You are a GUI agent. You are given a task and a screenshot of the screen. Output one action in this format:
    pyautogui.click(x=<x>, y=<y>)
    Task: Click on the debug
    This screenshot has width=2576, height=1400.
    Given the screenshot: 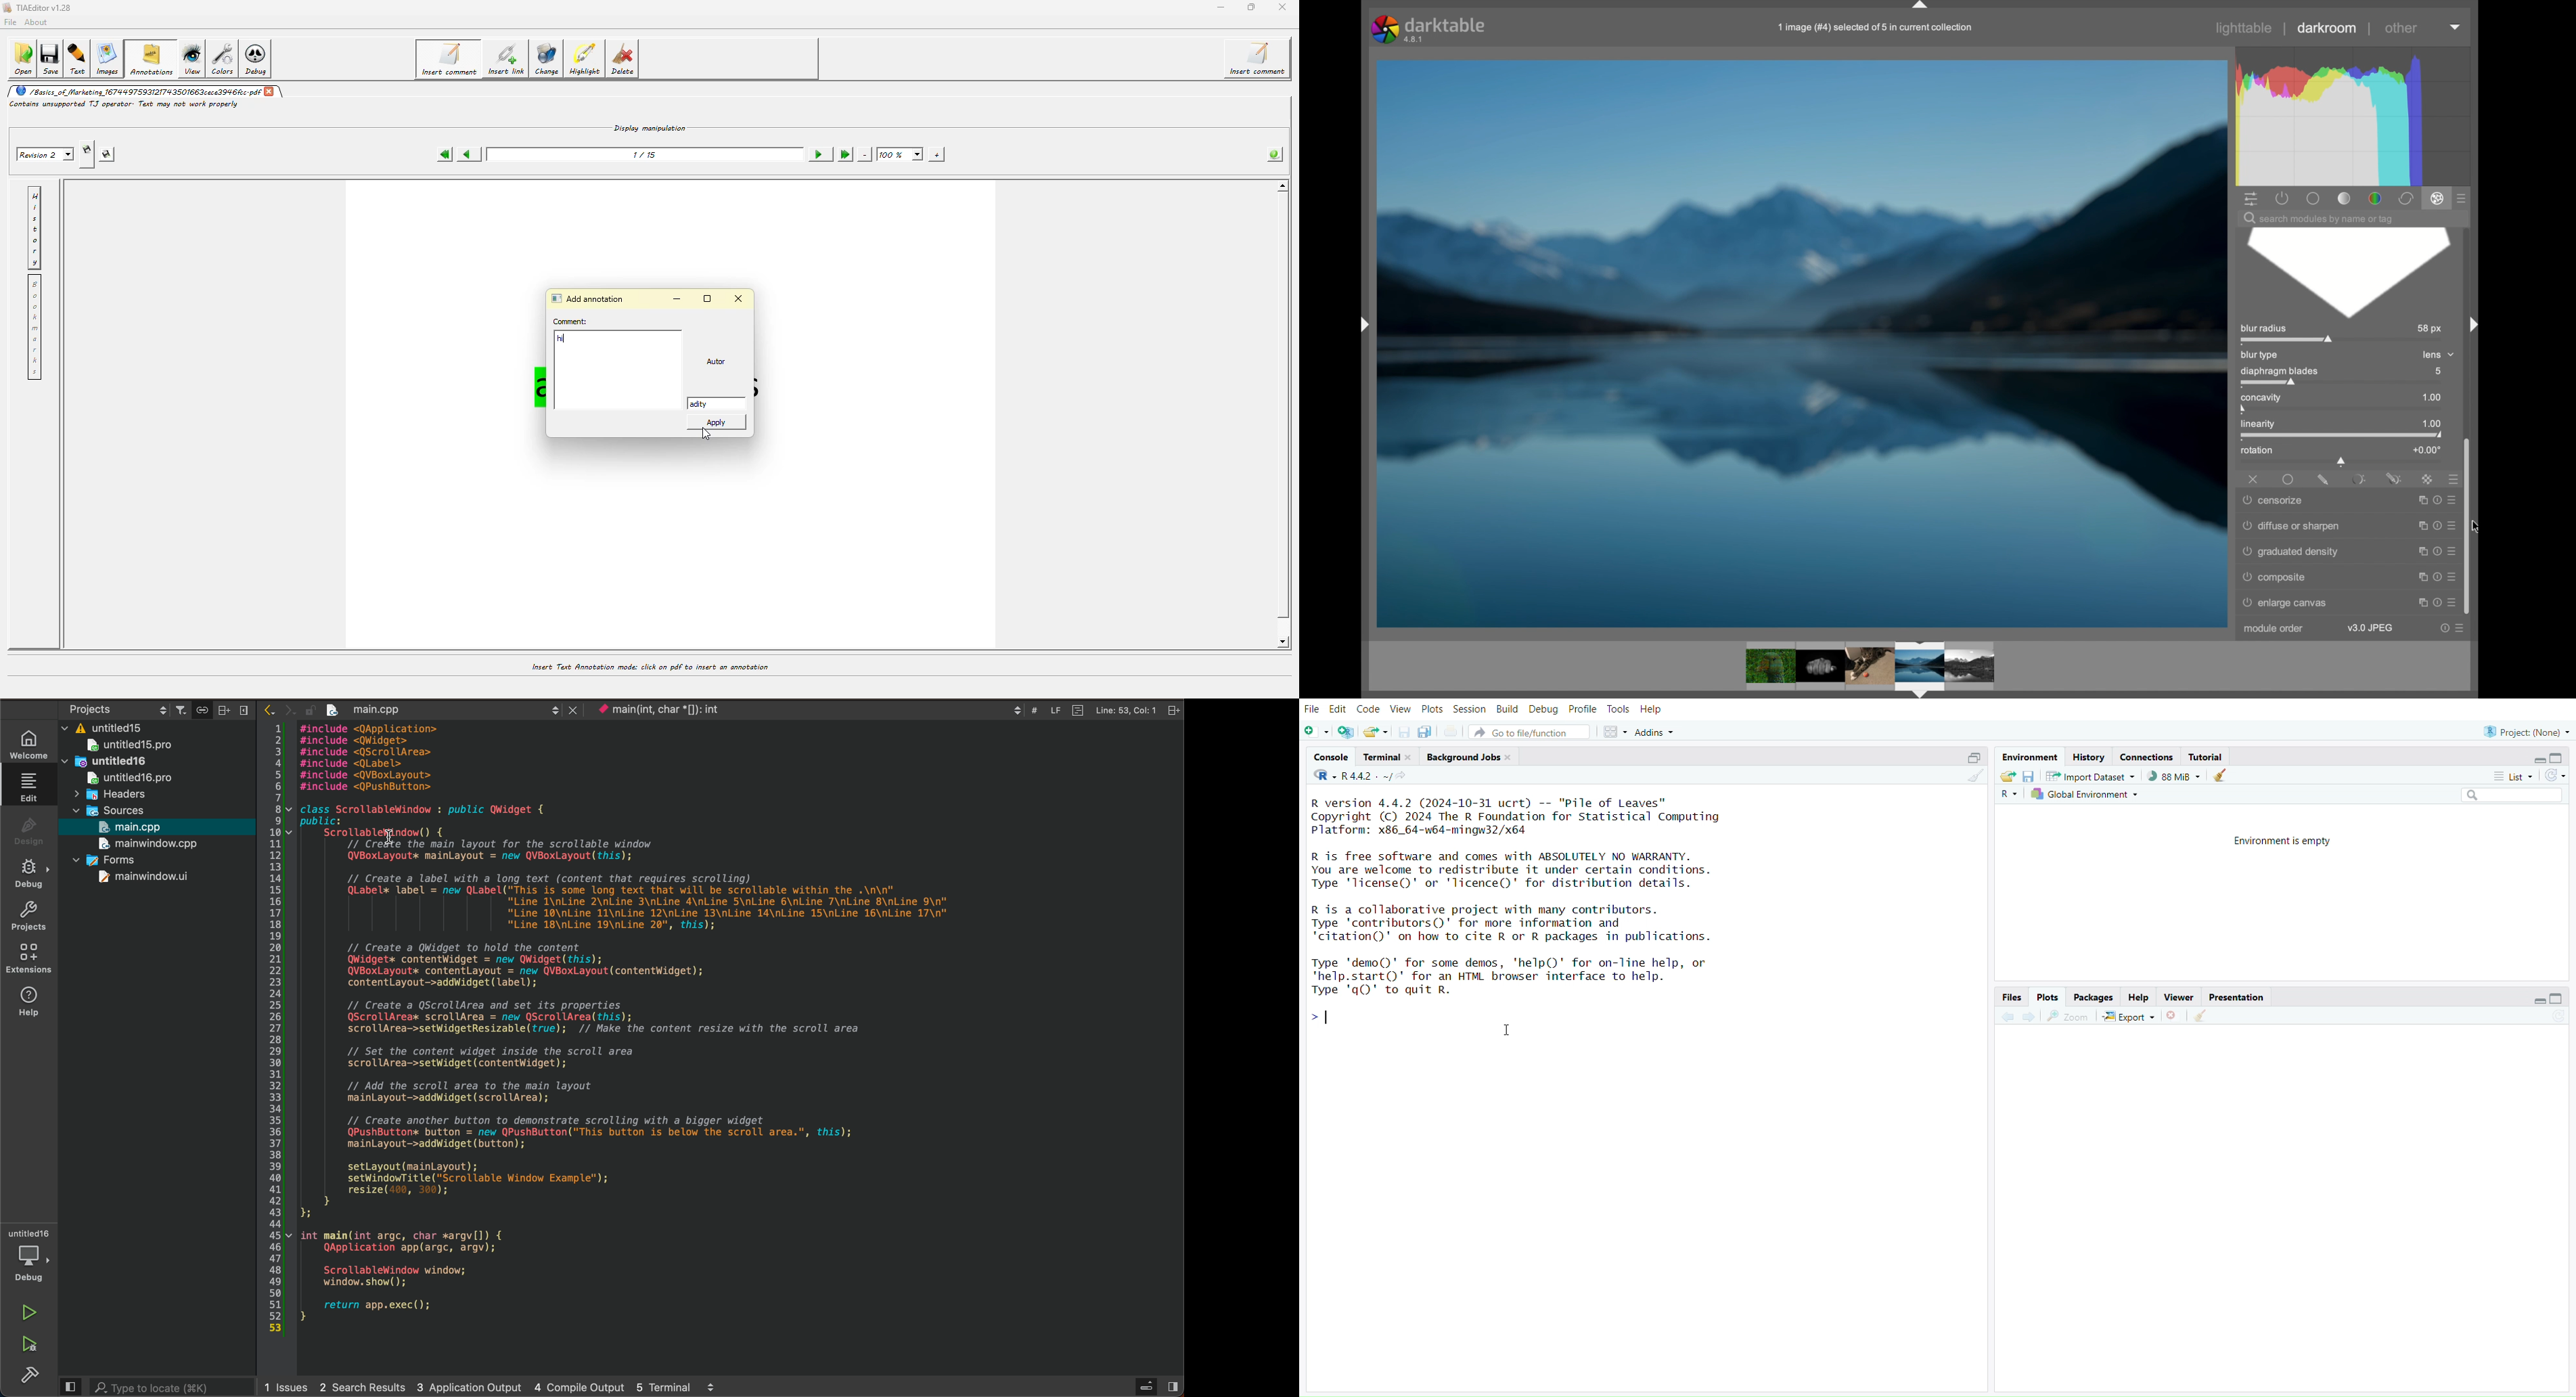 What is the action you would take?
    pyautogui.click(x=260, y=60)
    